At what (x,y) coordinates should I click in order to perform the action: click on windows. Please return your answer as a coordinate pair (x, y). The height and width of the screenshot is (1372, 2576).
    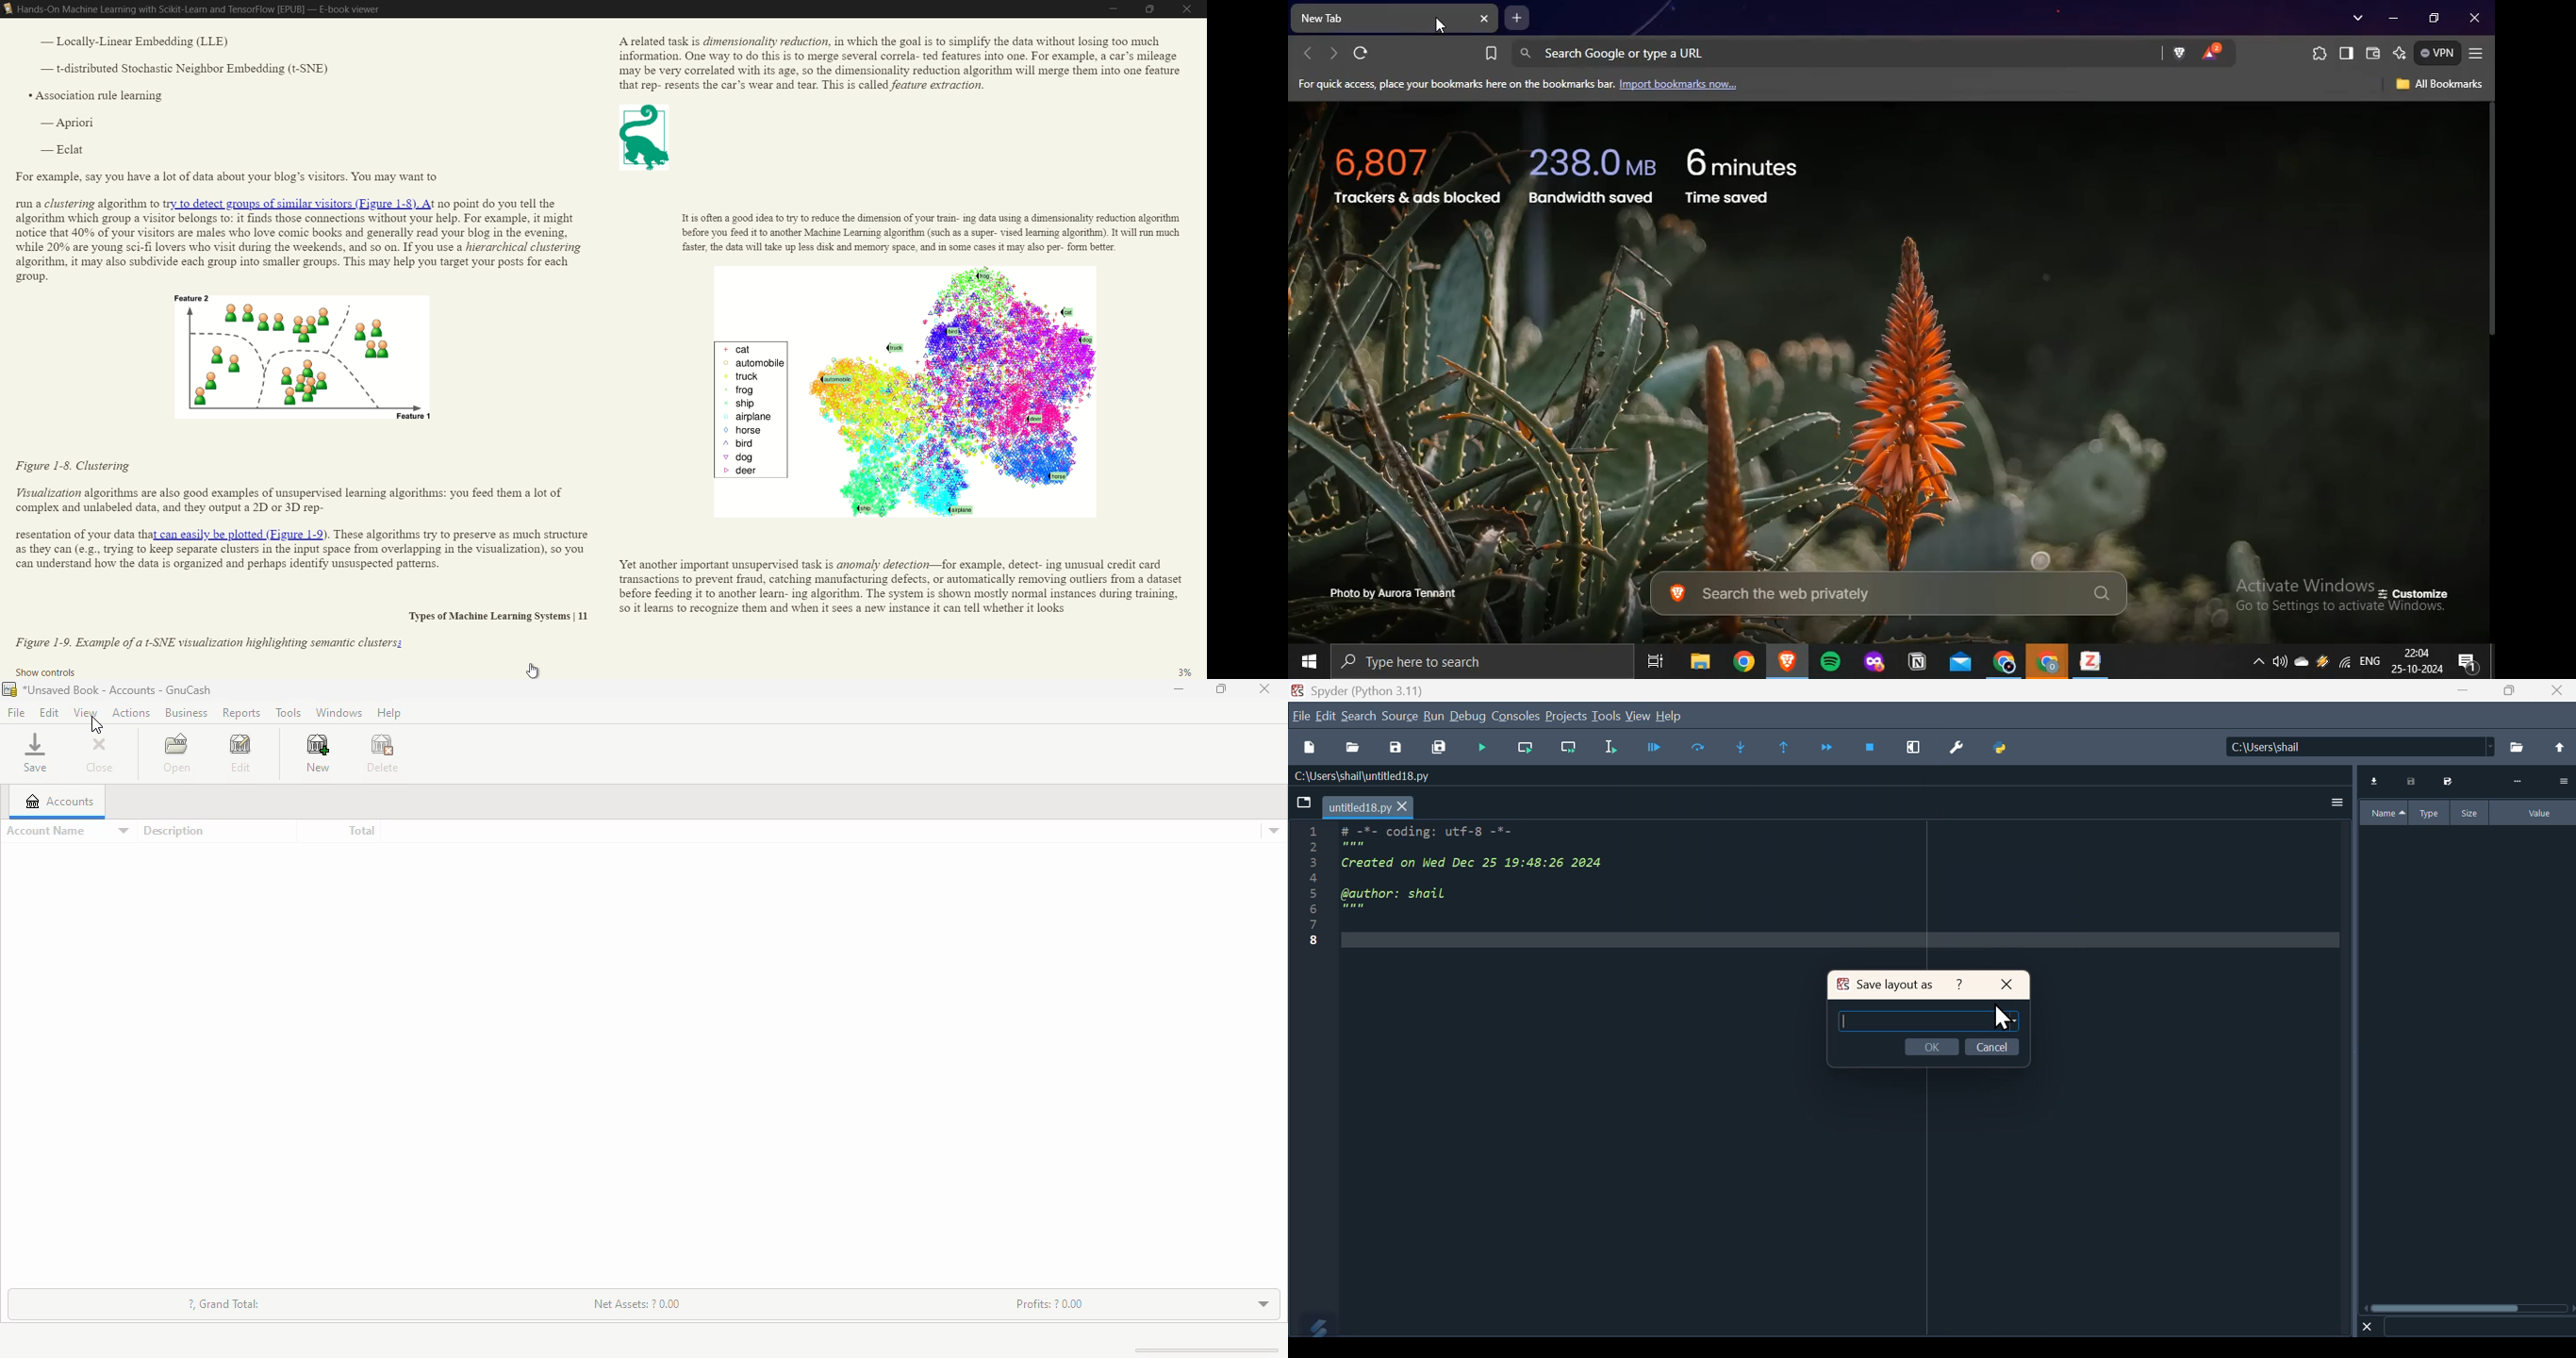
    Looking at the image, I should click on (338, 713).